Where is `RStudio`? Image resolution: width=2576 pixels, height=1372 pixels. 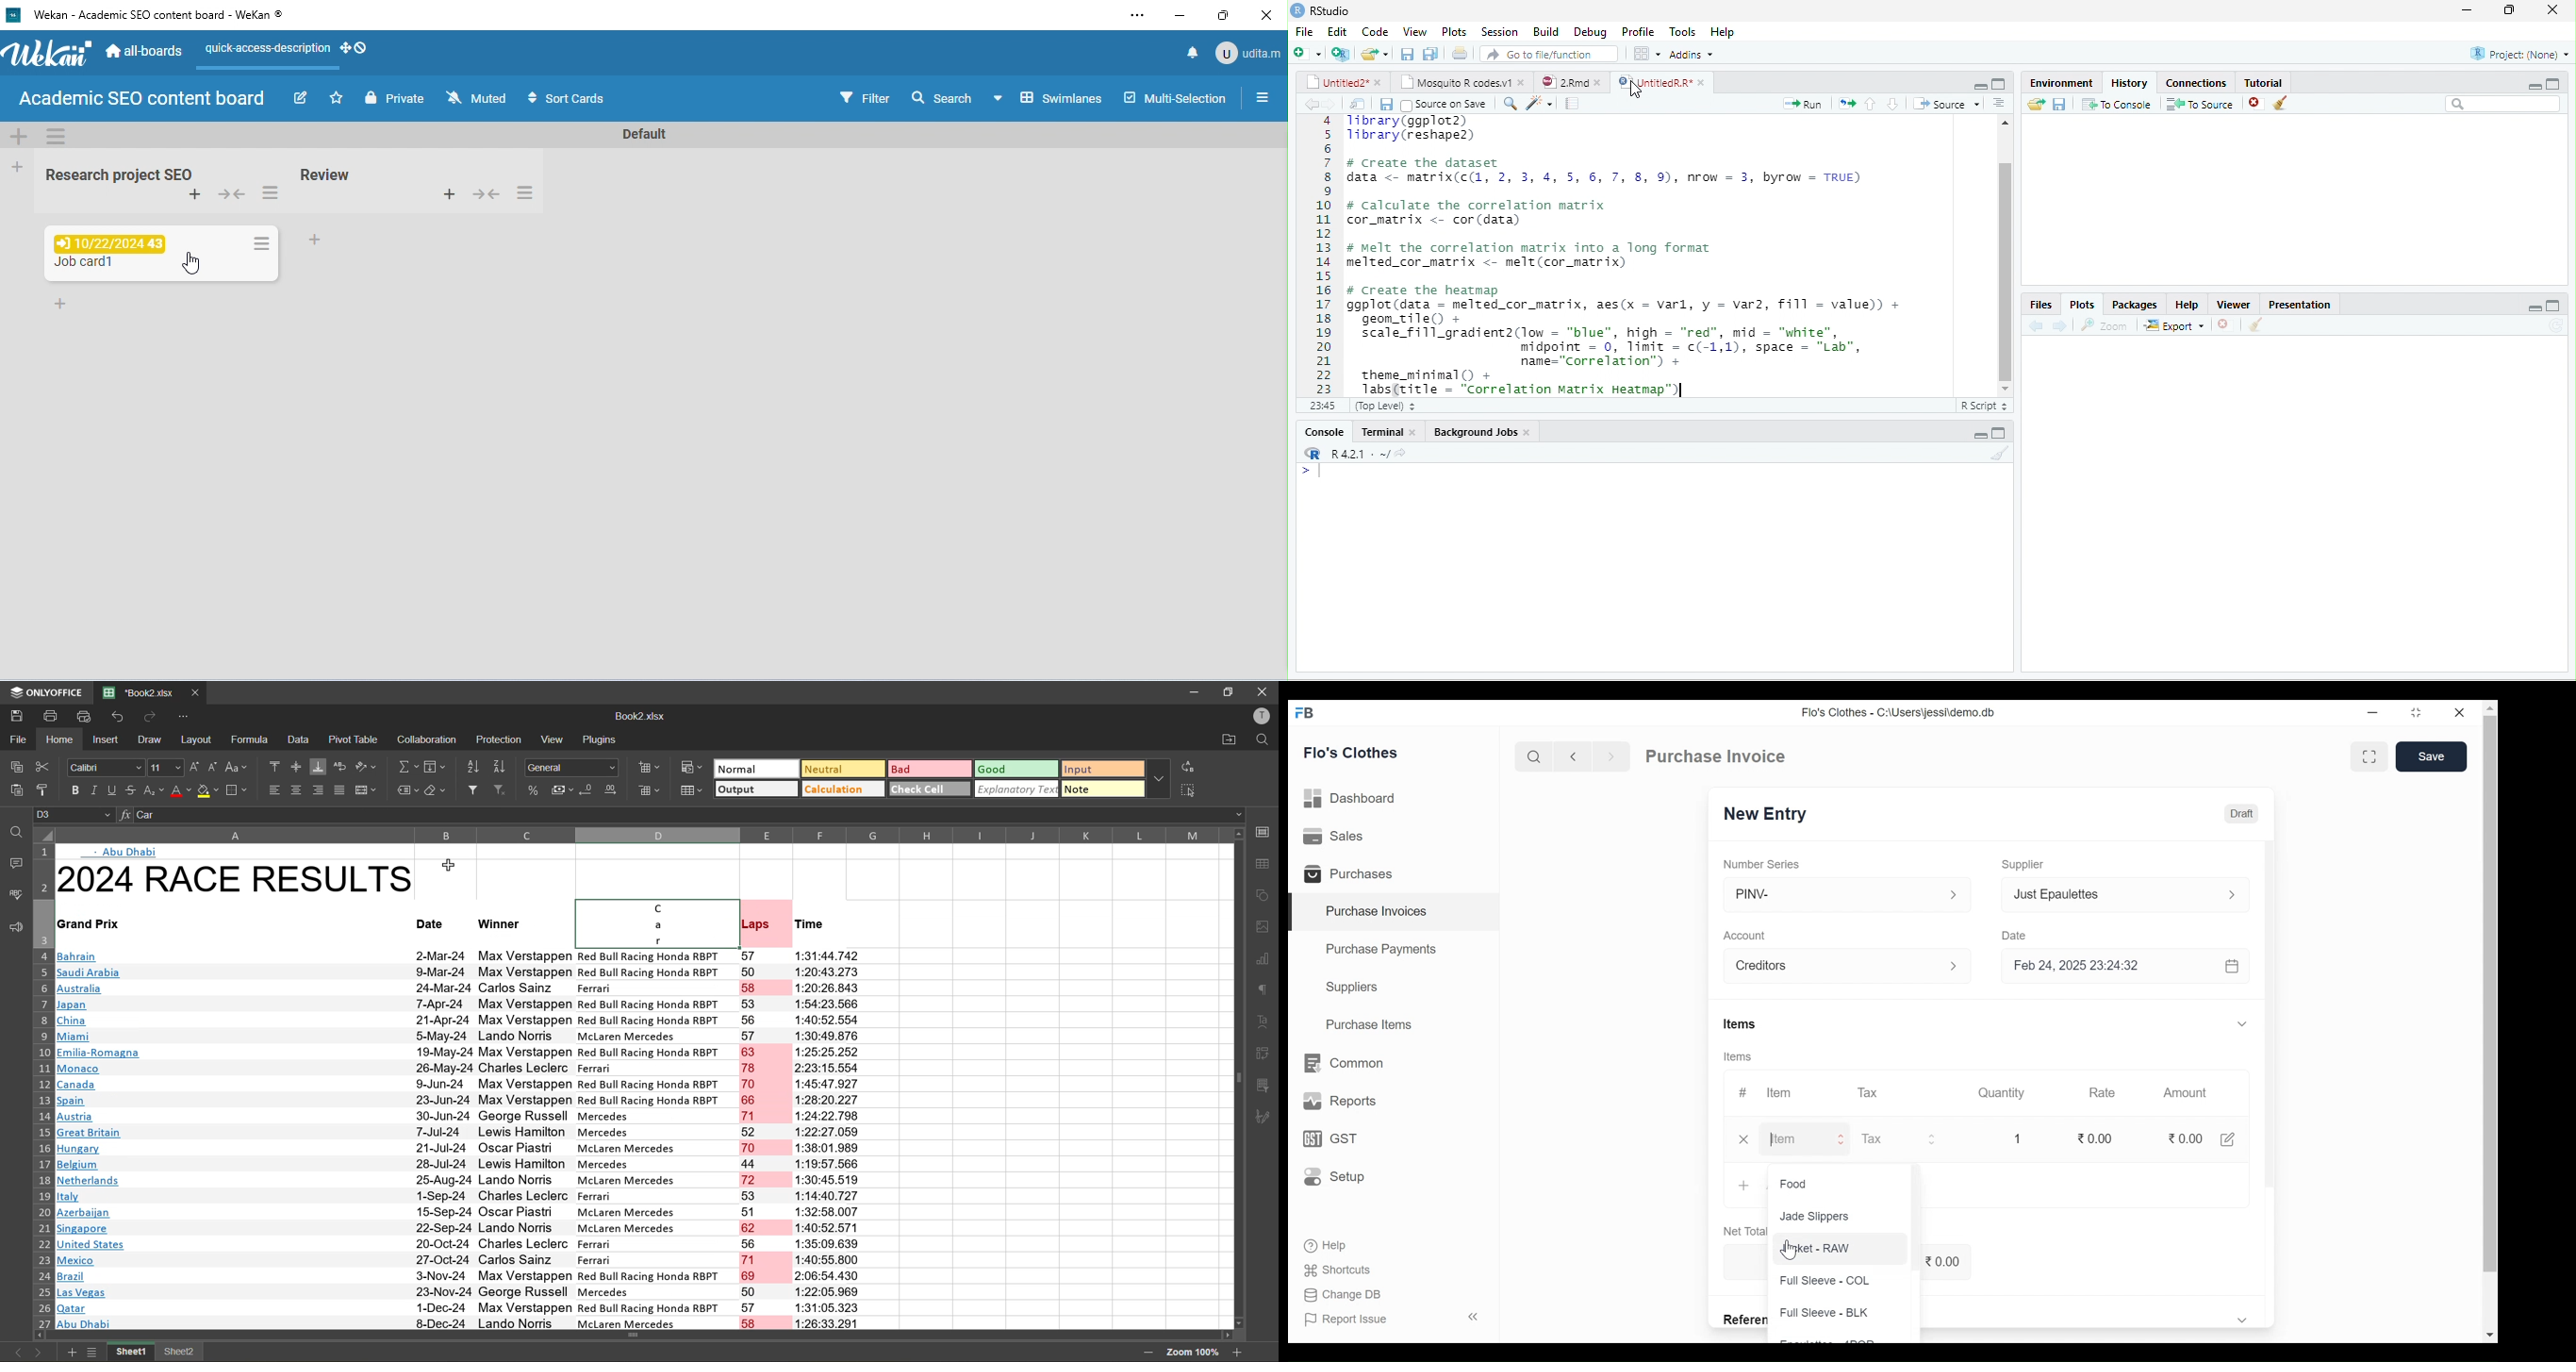
RStudio is located at coordinates (1333, 11).